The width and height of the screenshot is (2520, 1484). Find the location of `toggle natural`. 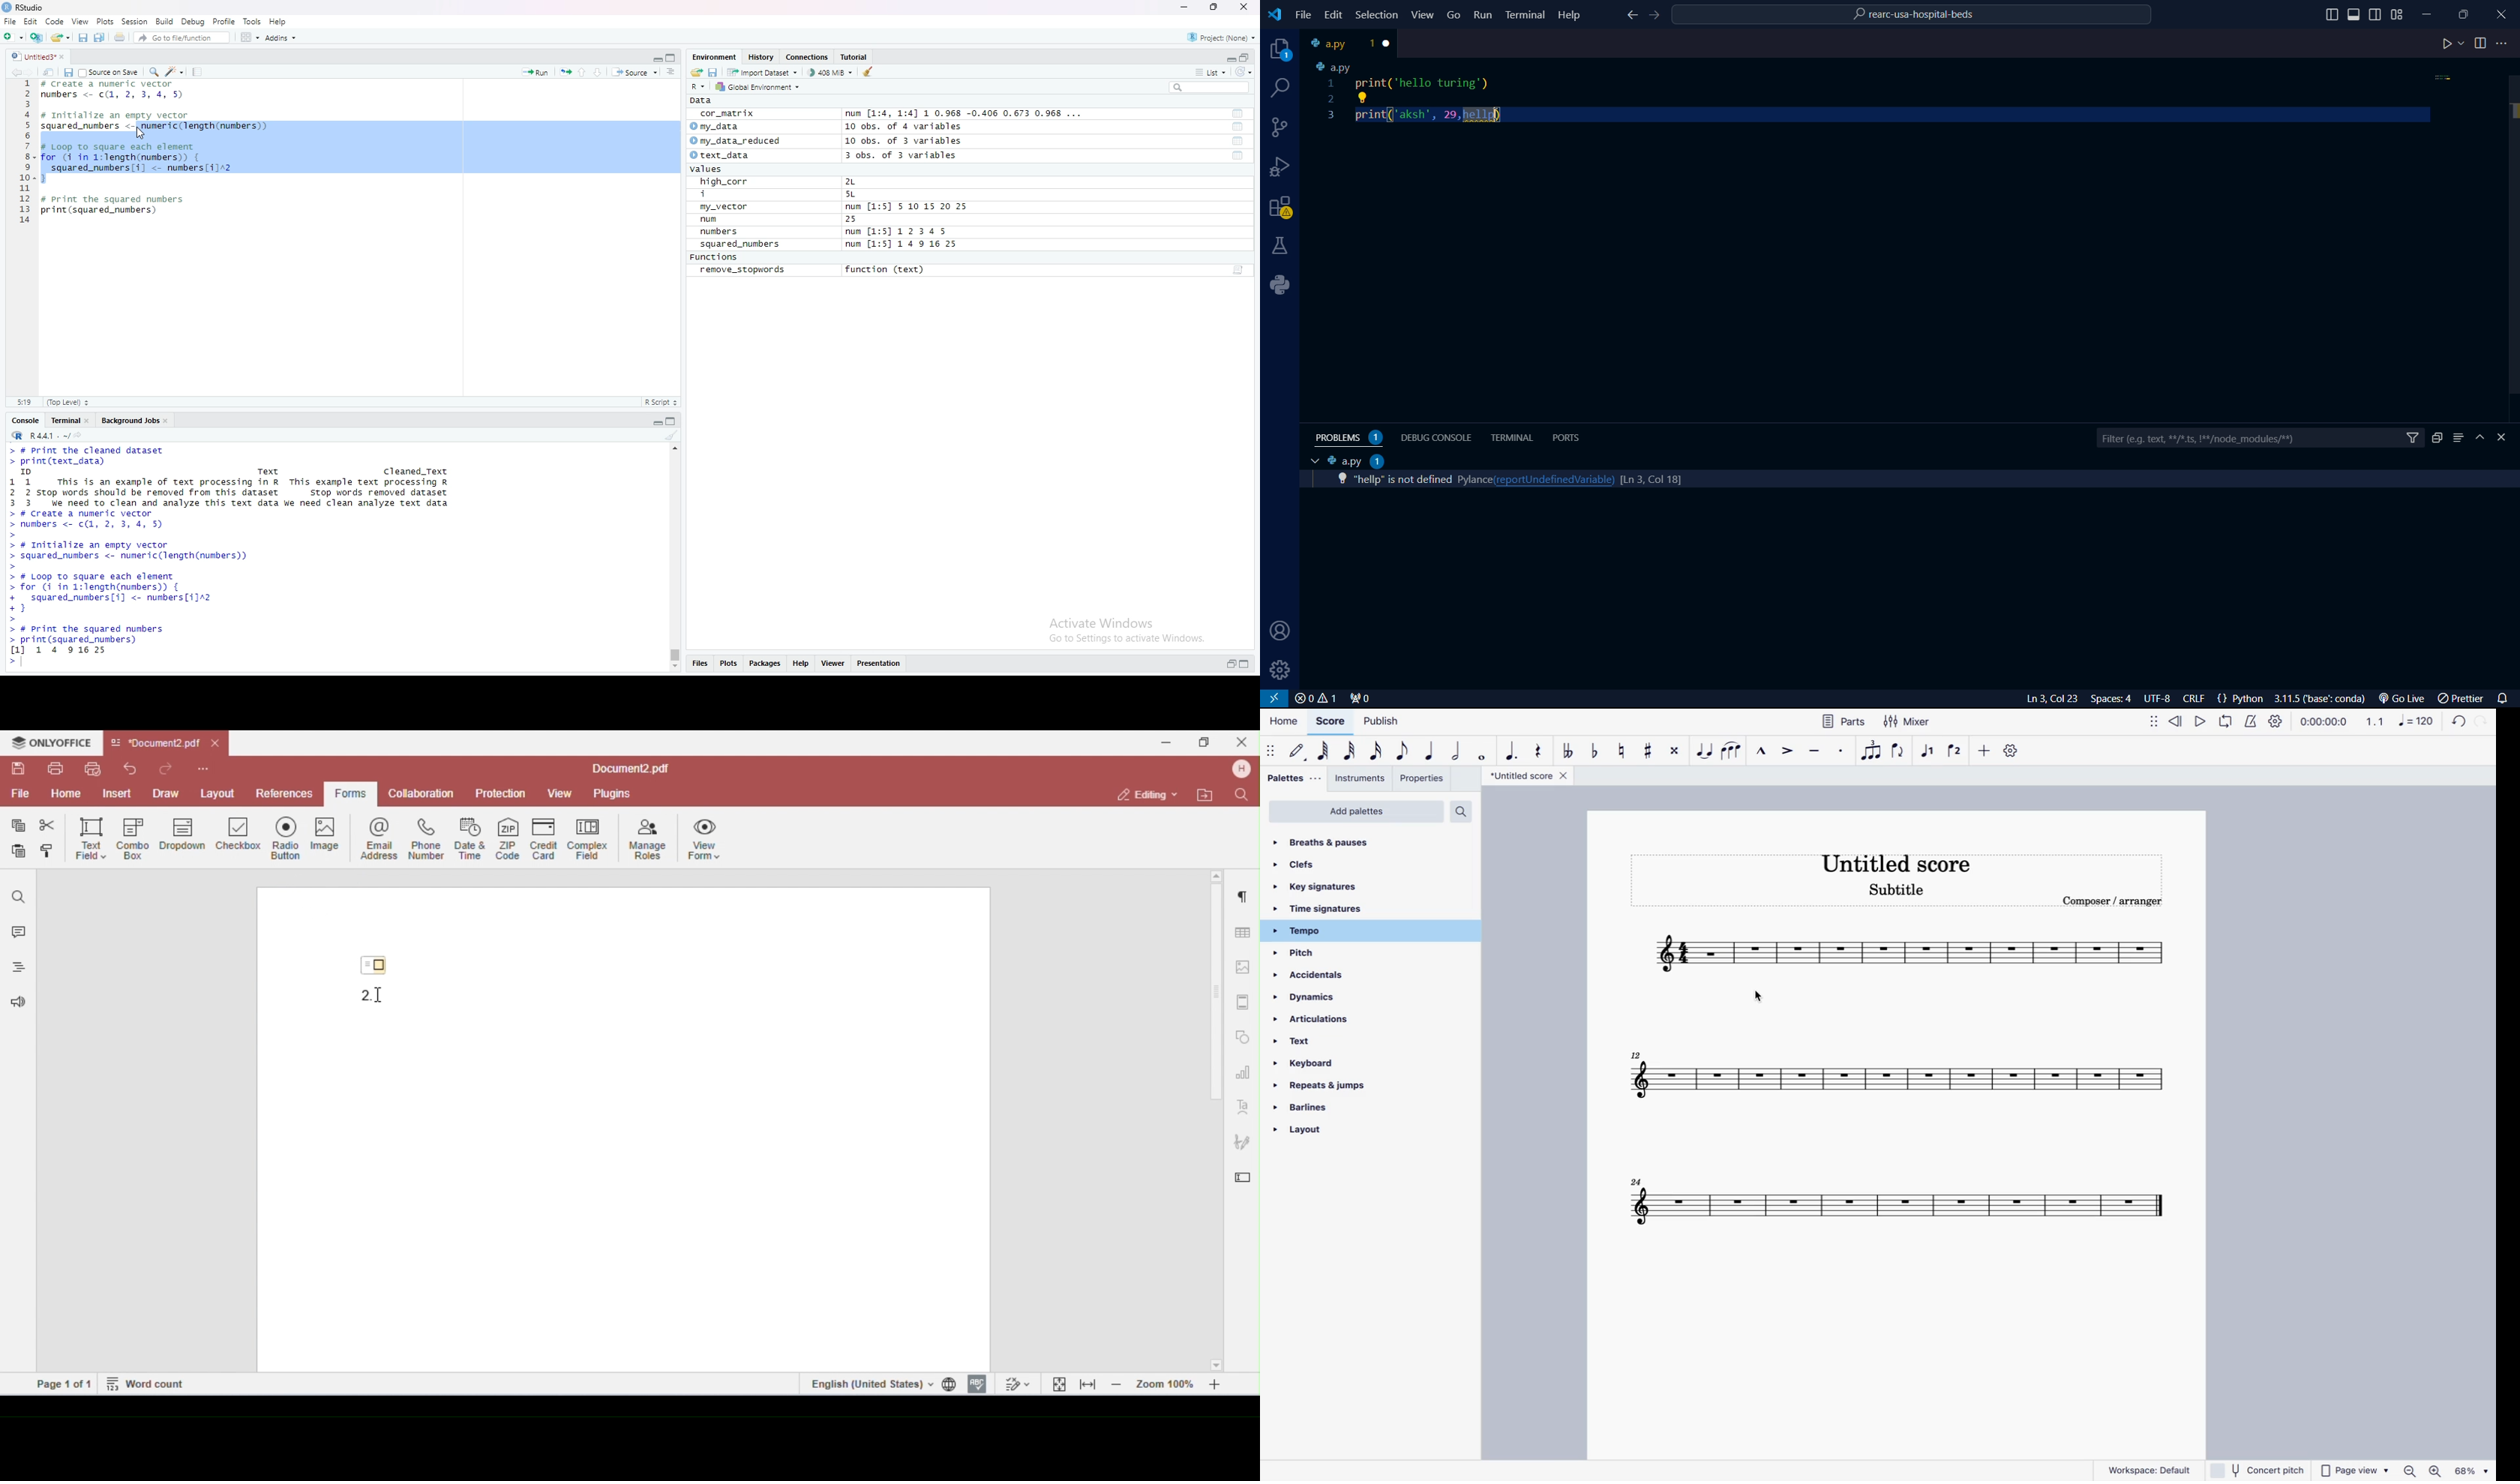

toggle natural is located at coordinates (1623, 750).